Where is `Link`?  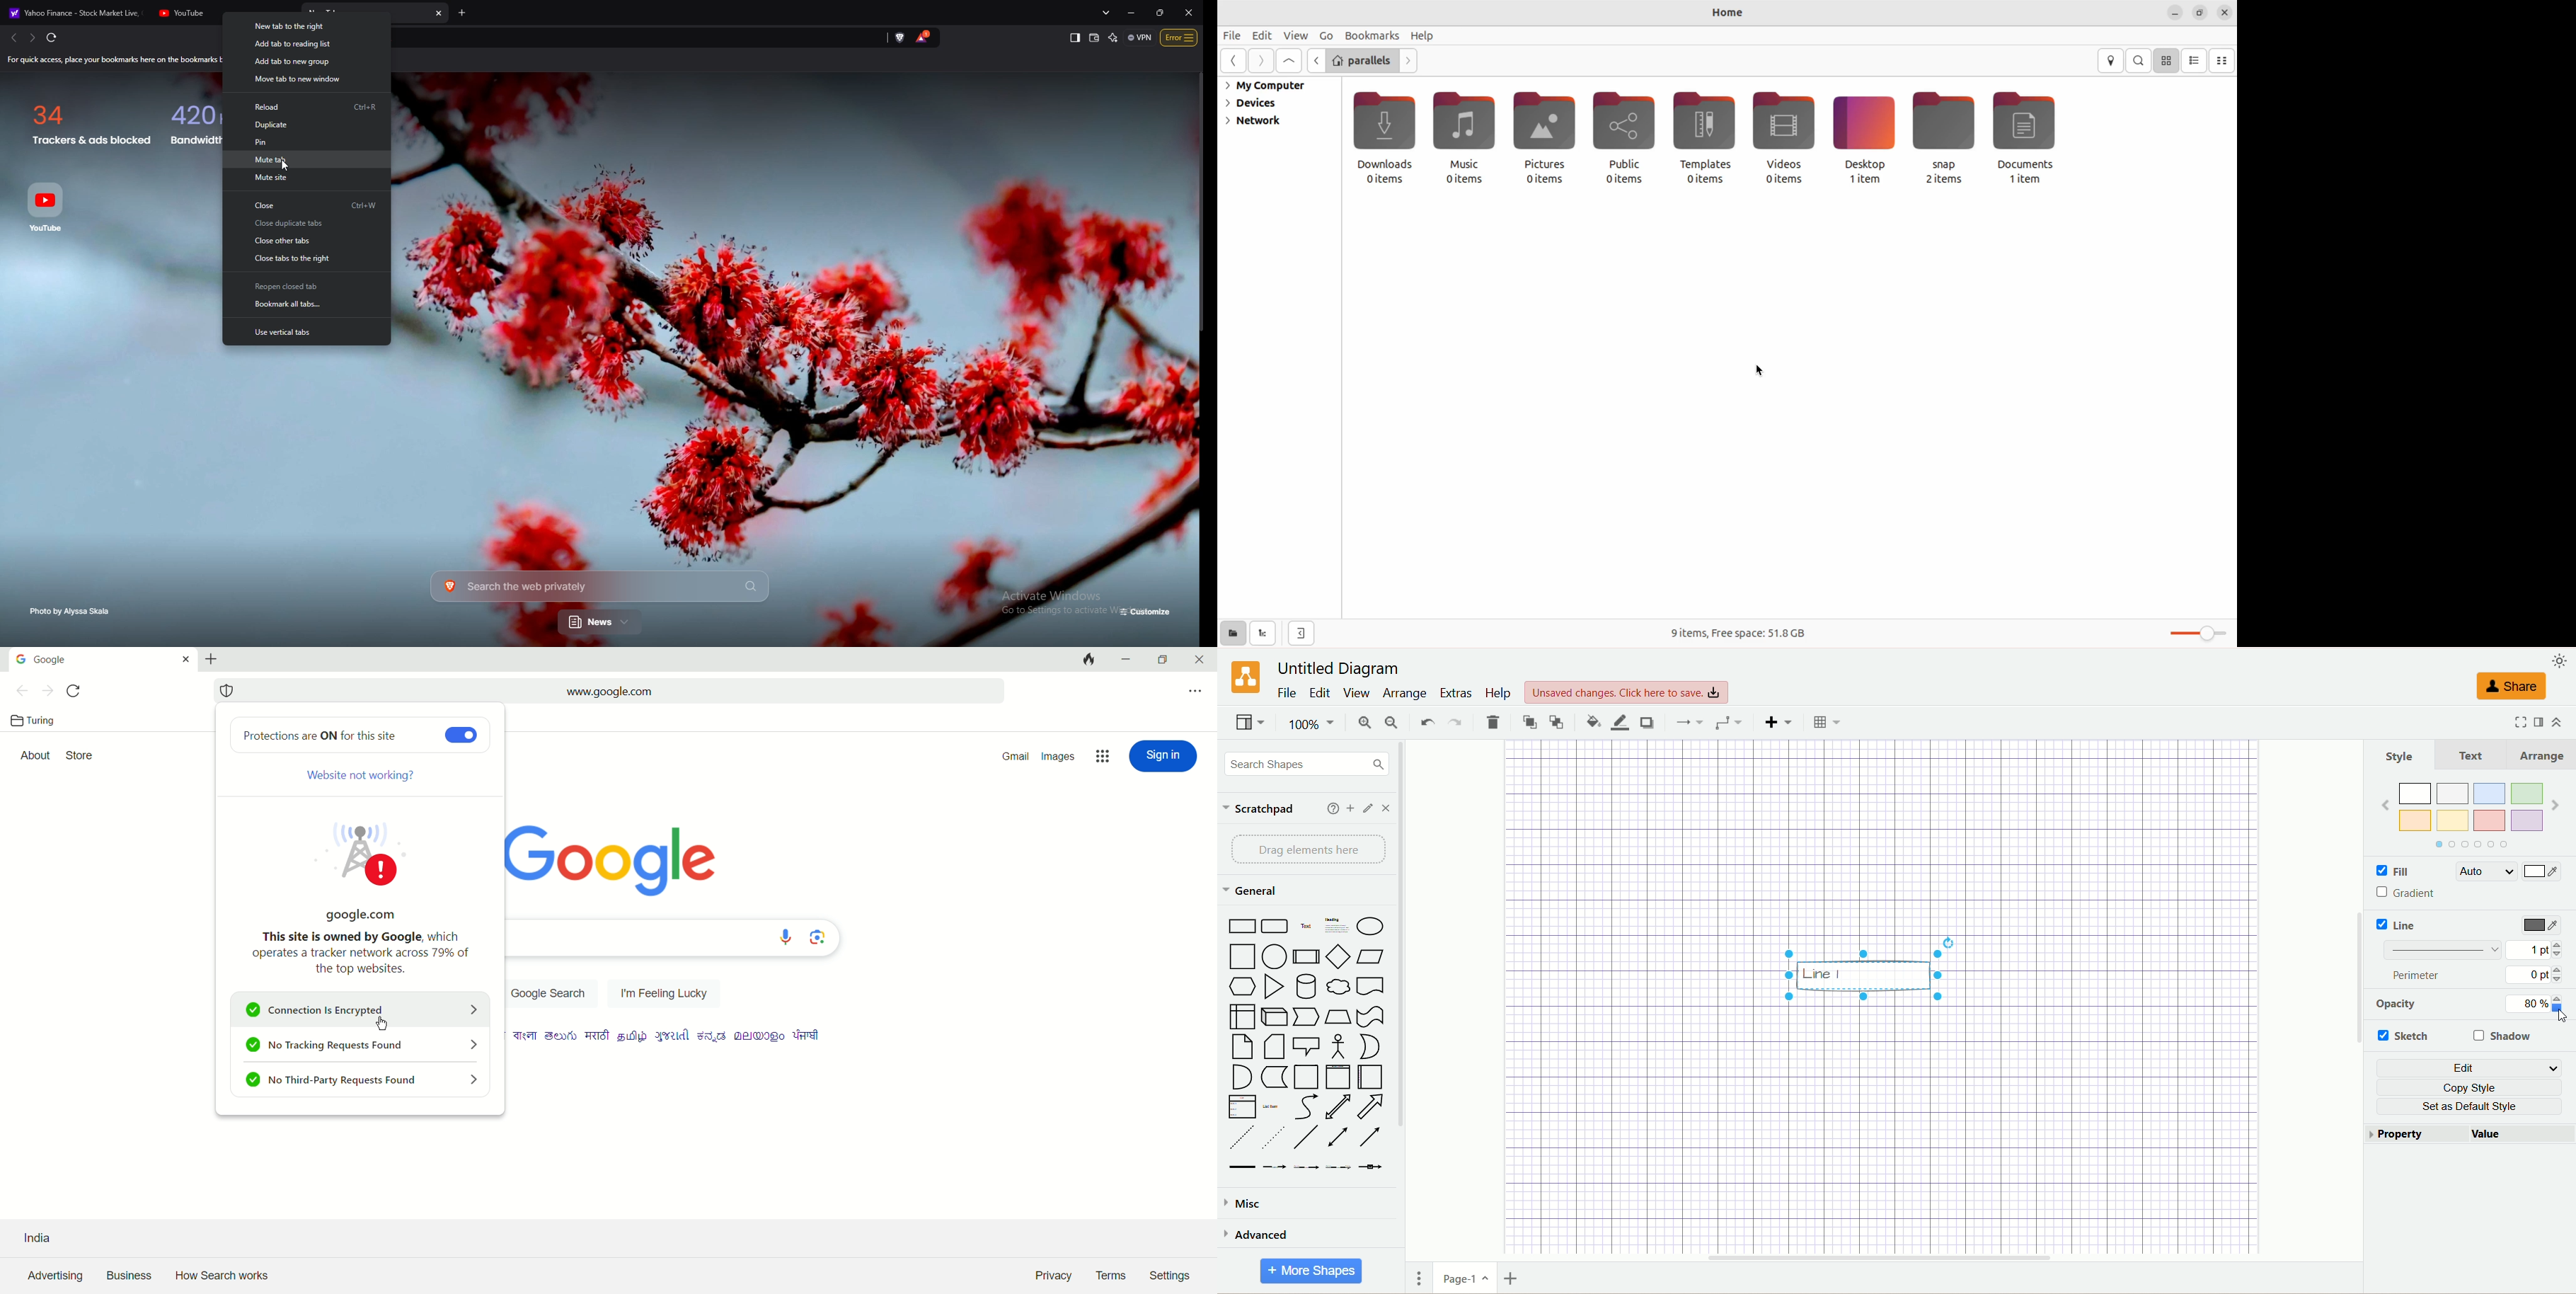
Link is located at coordinates (1242, 1168).